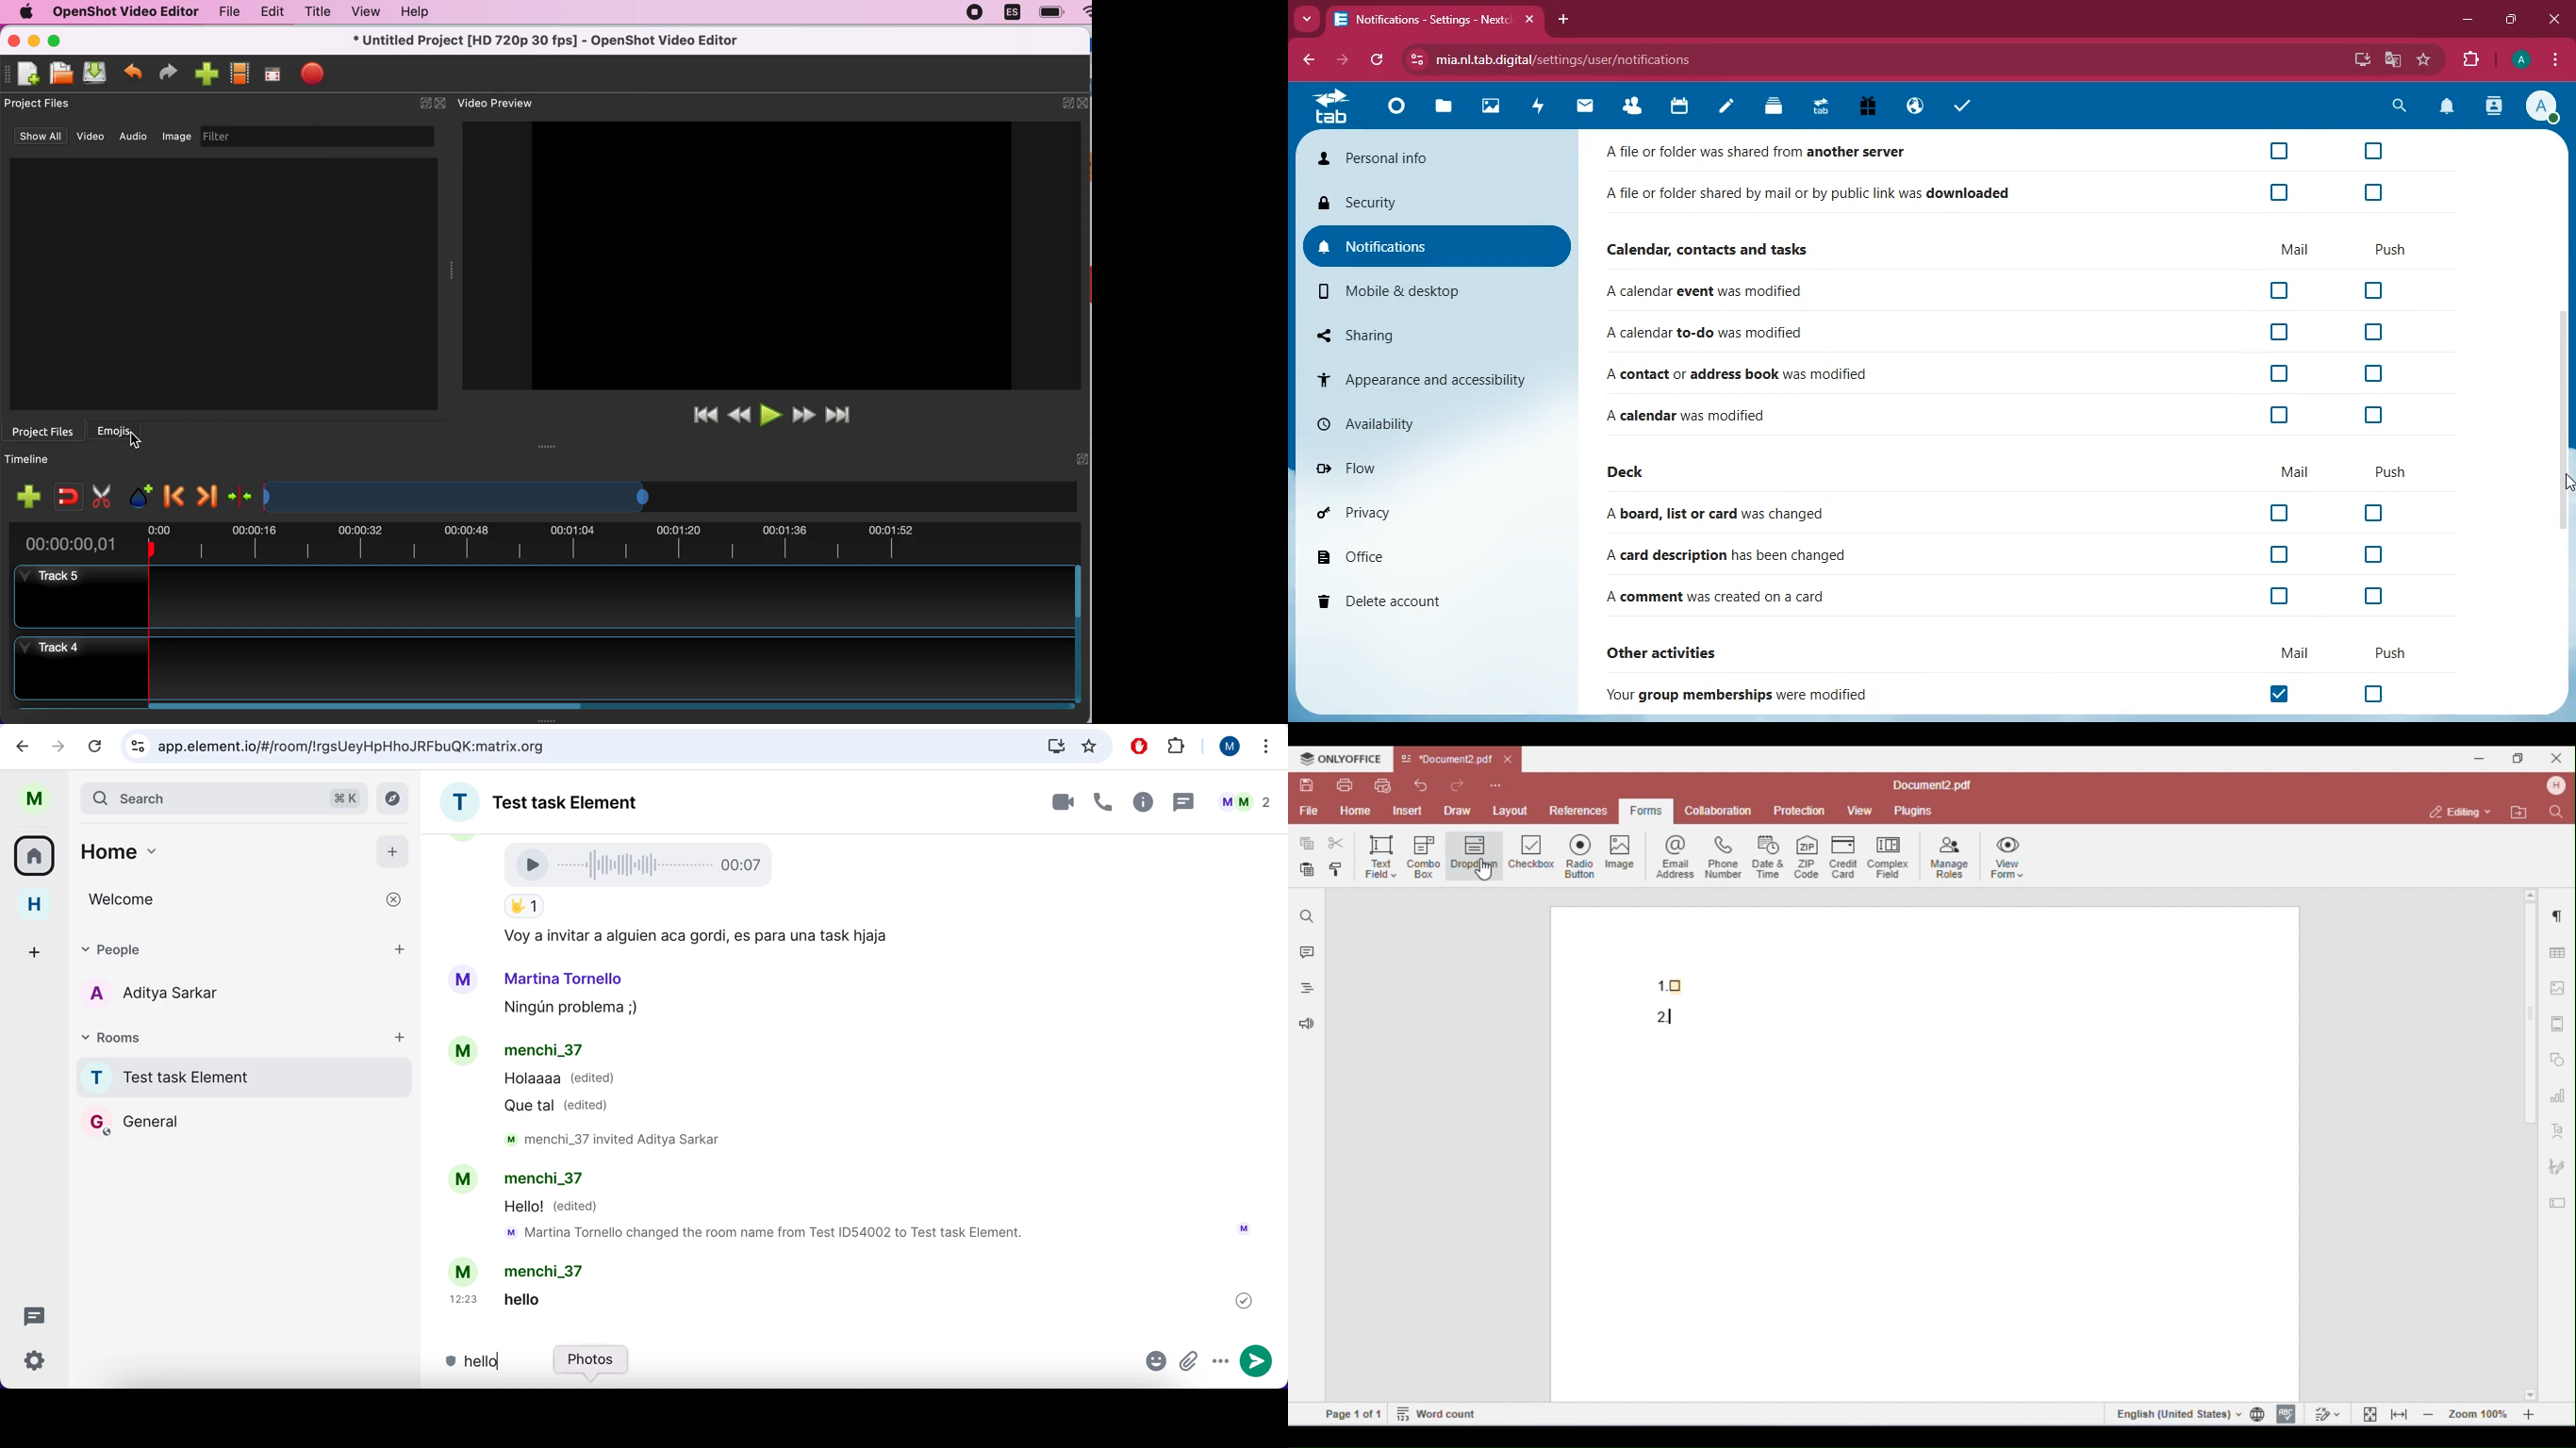  Describe the element at coordinates (462, 1180) in the screenshot. I see `Avatar` at that location.